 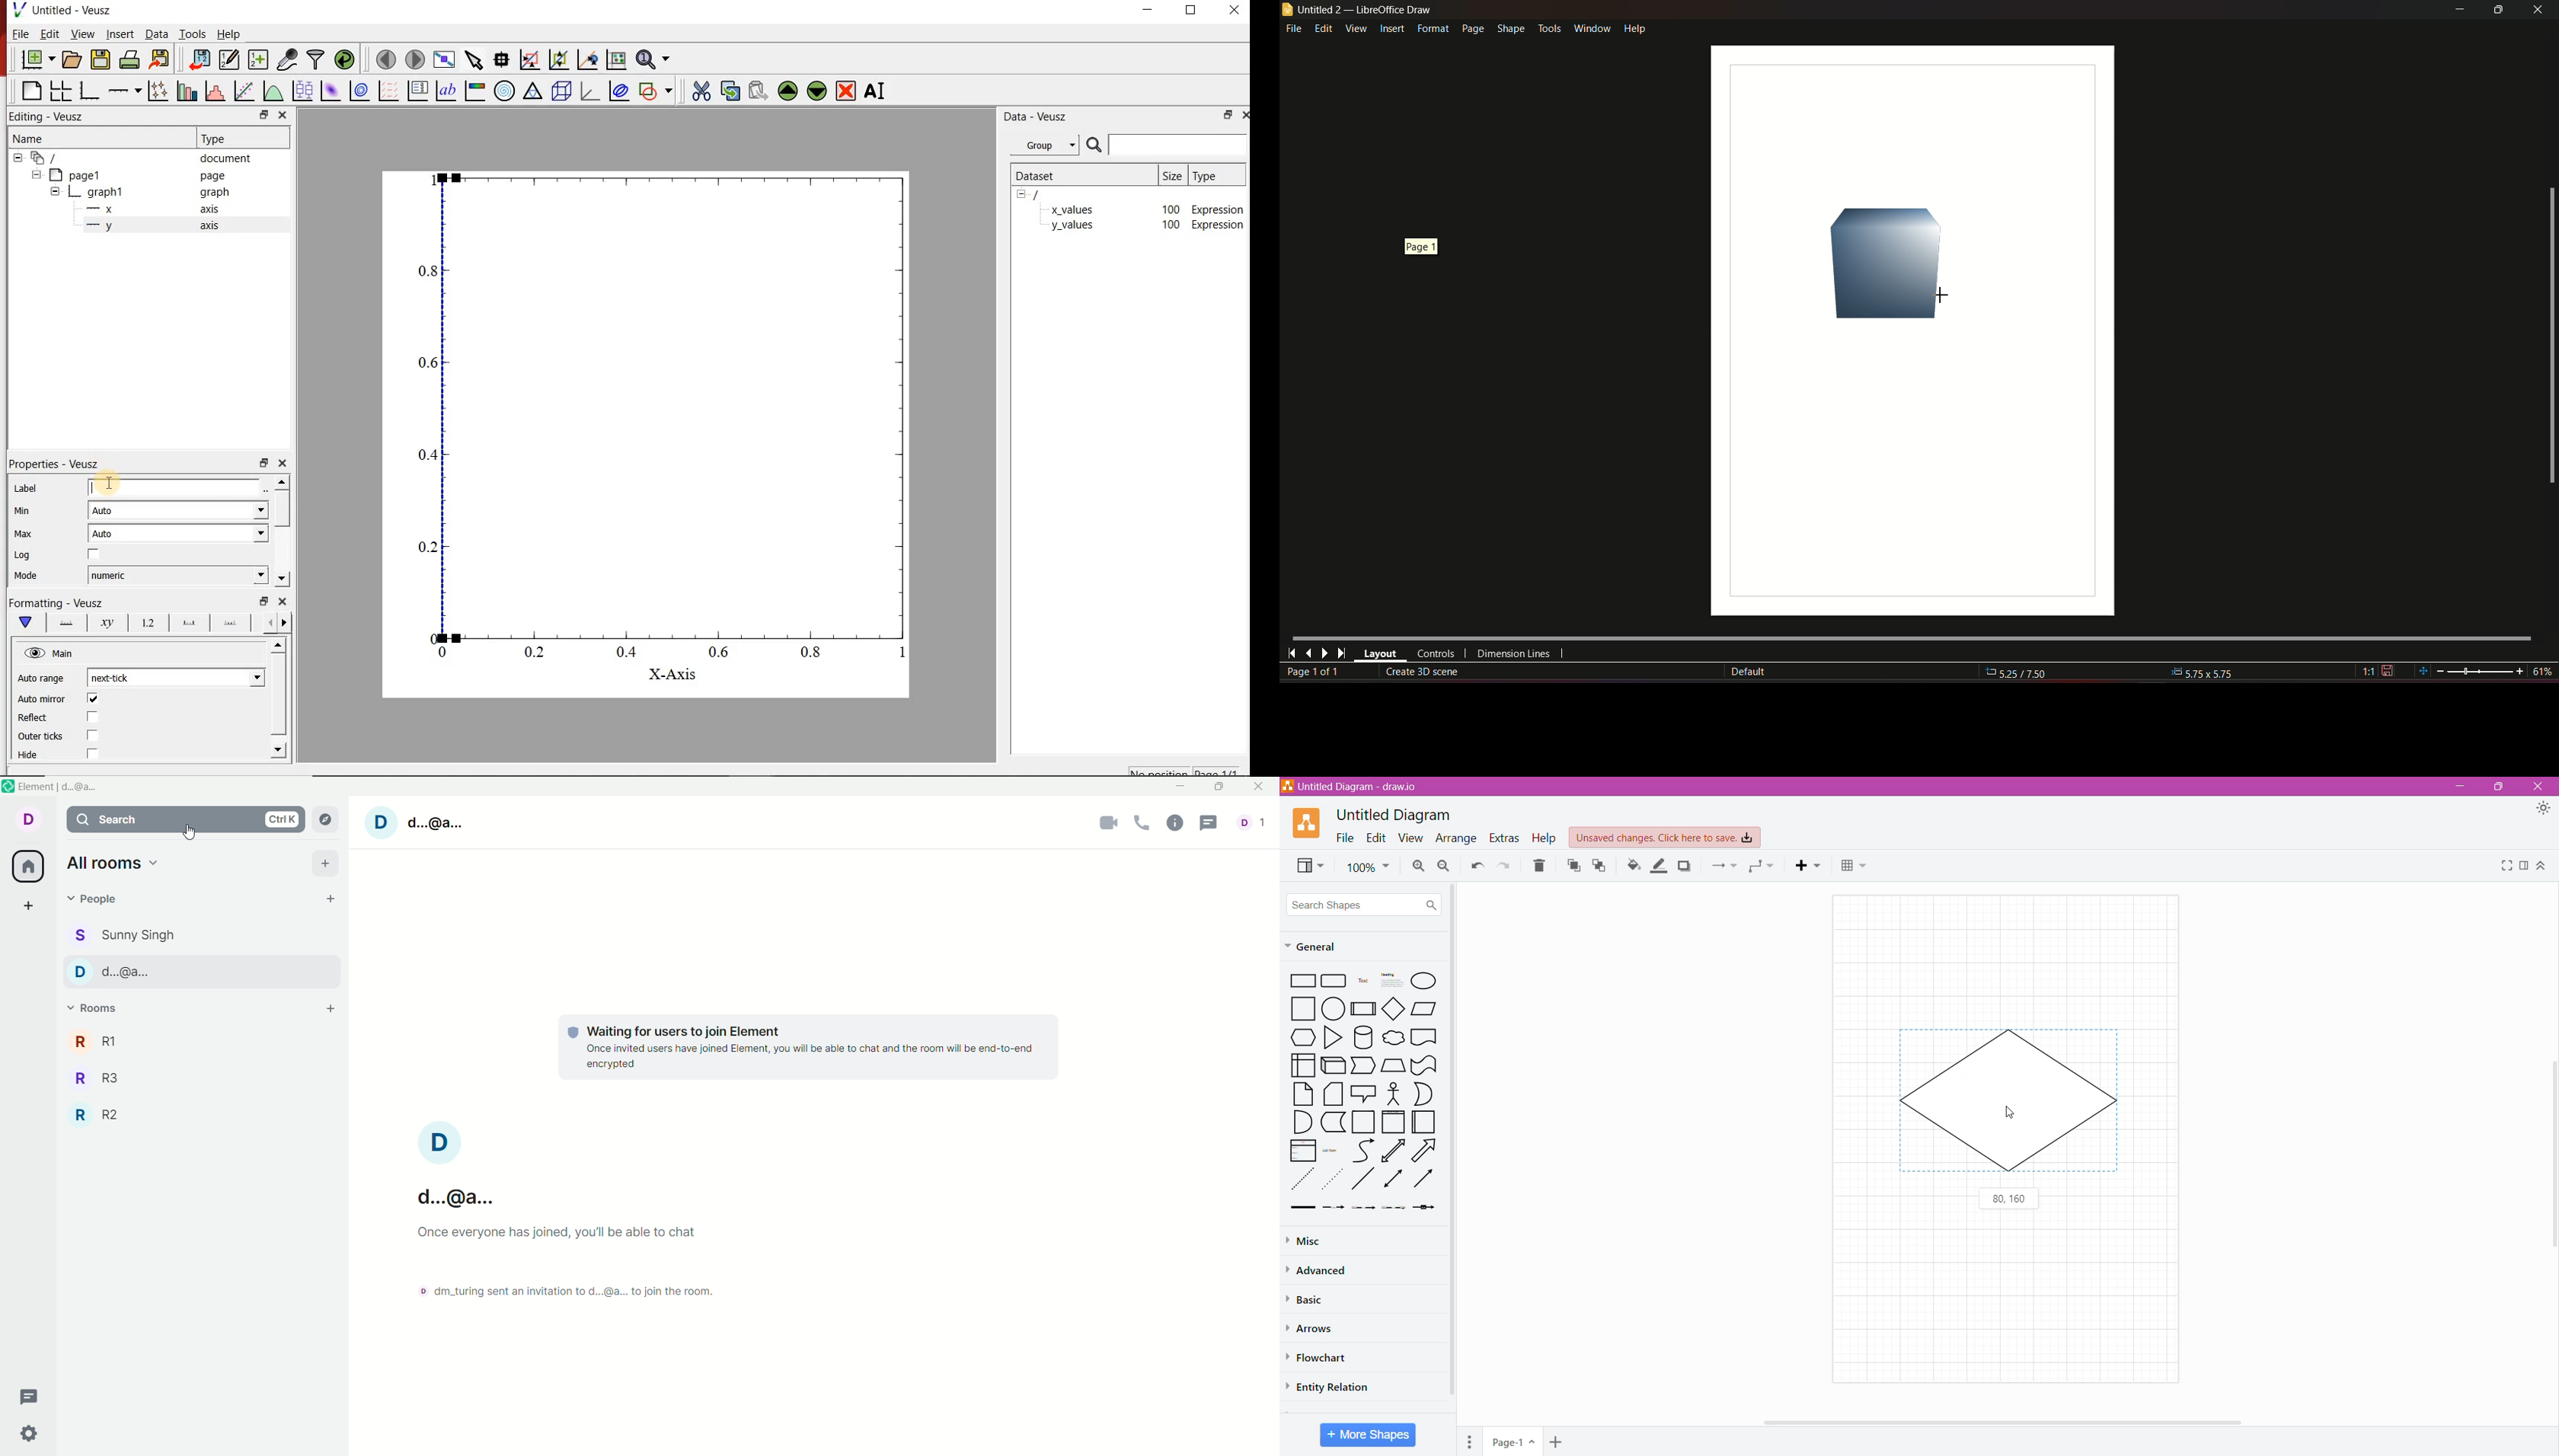 I want to click on window, so click(x=1591, y=26).